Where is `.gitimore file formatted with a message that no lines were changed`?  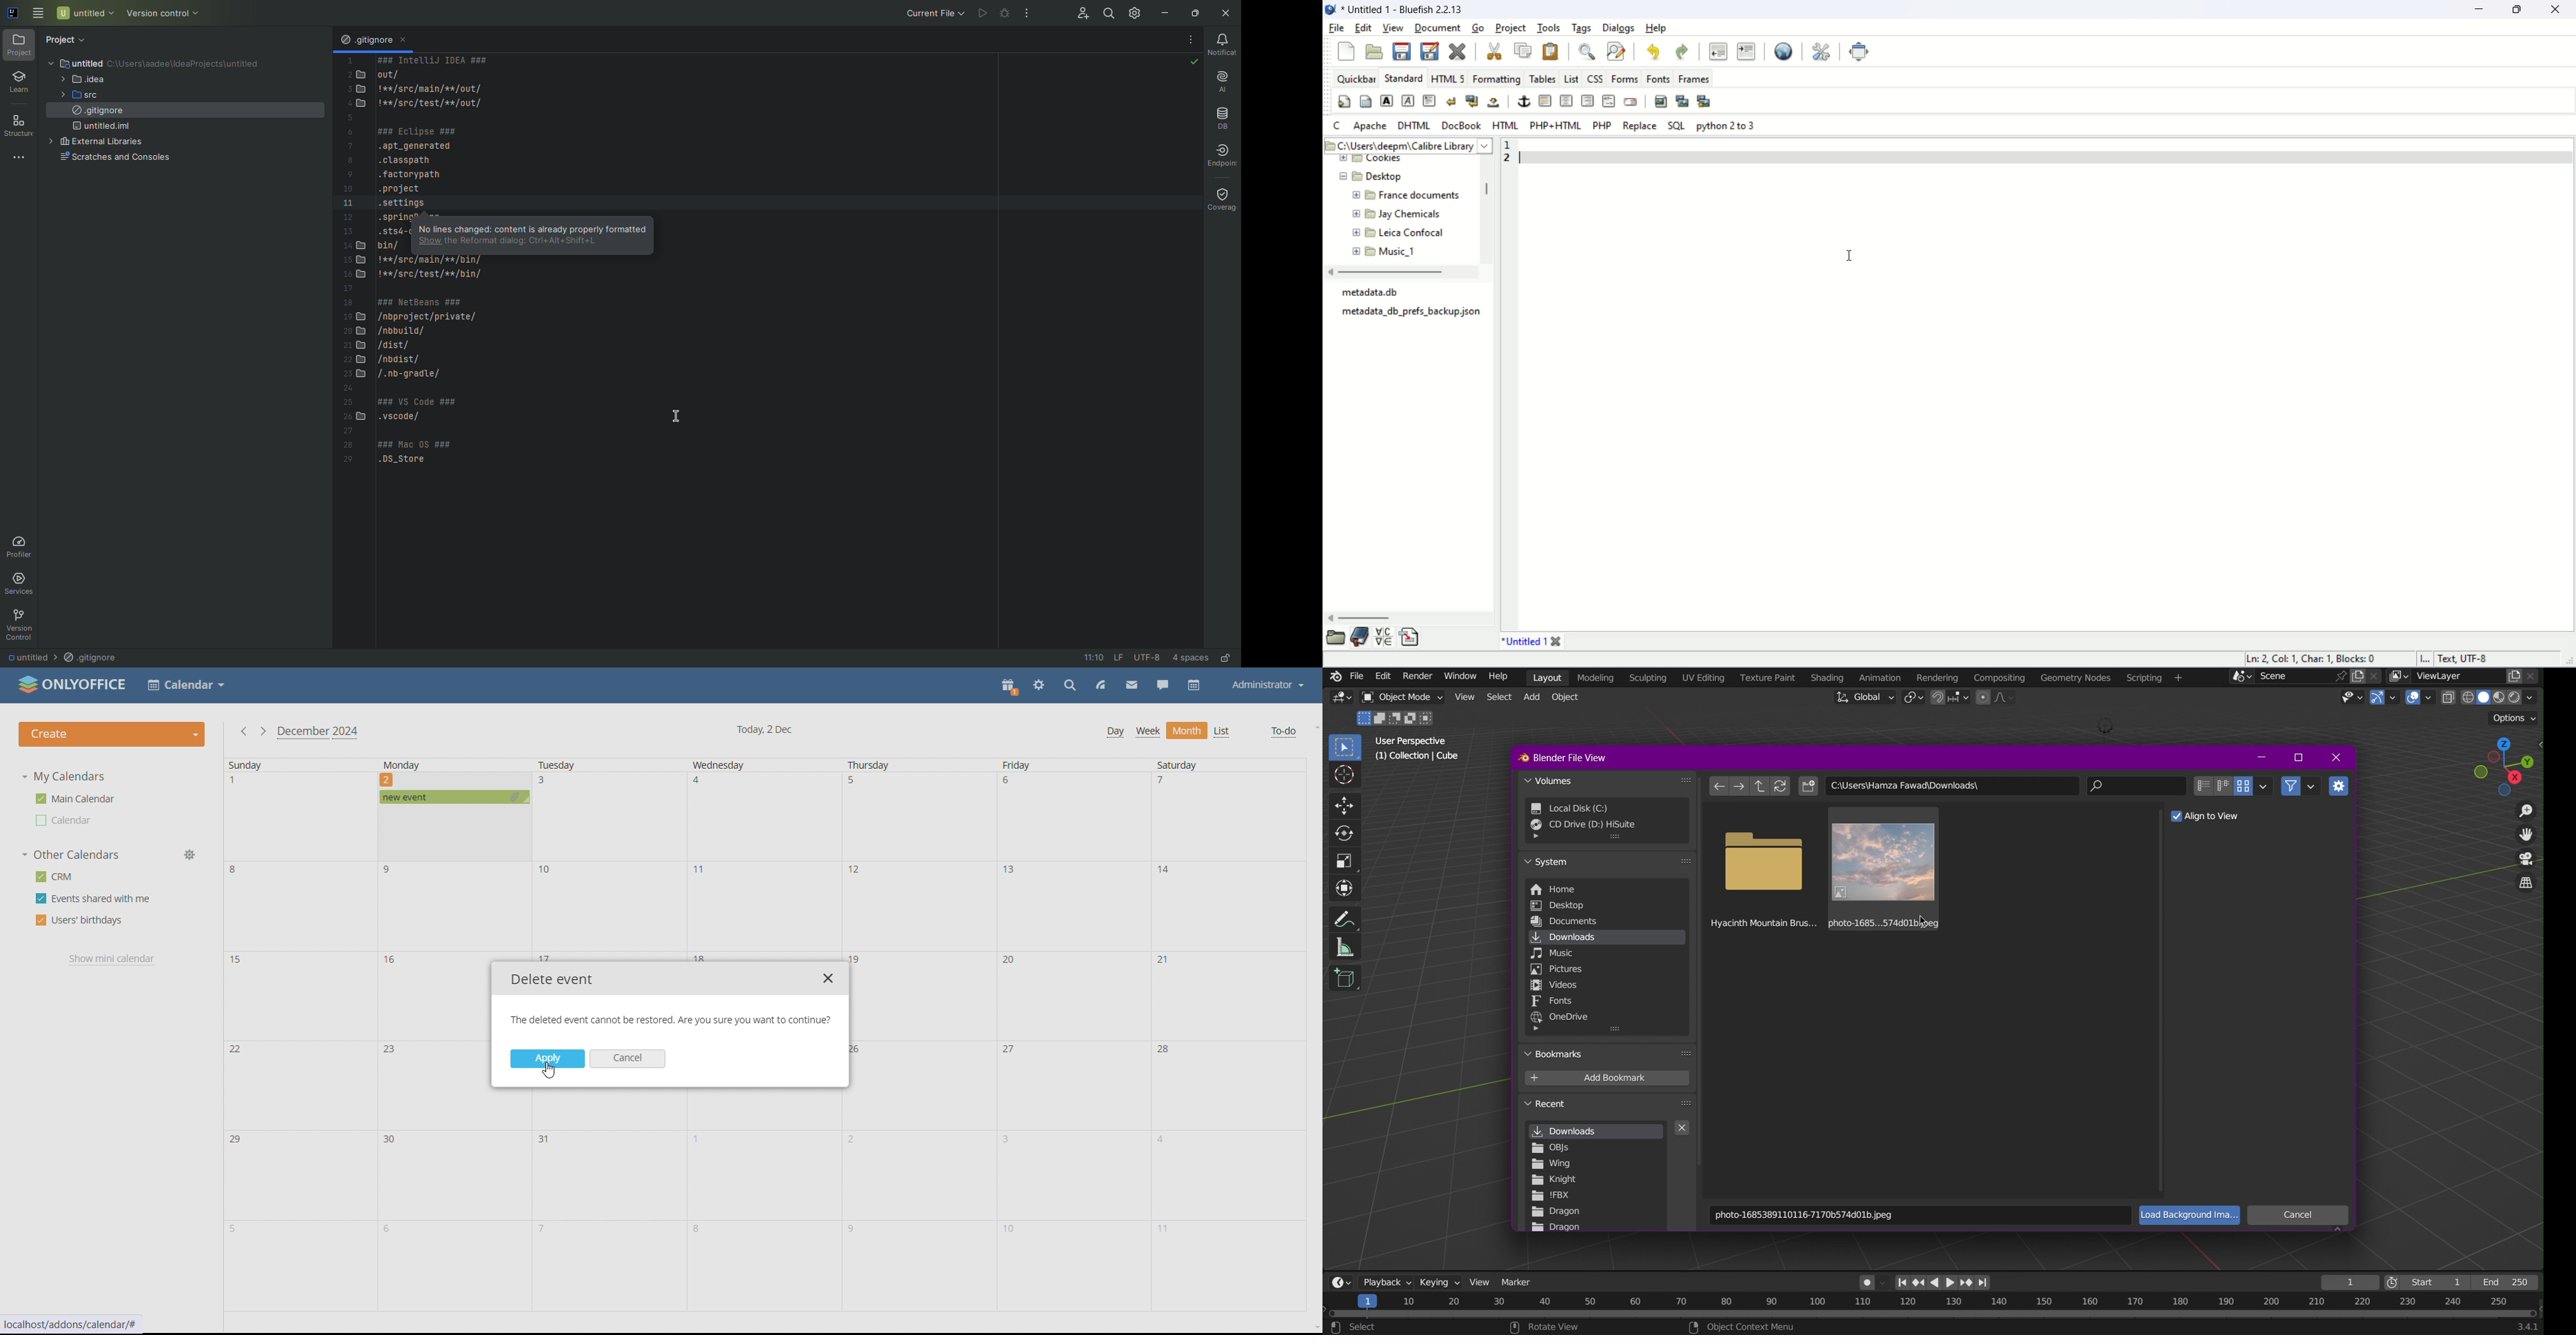
.gitimore file formatted with a message that no lines were changed is located at coordinates (530, 233).